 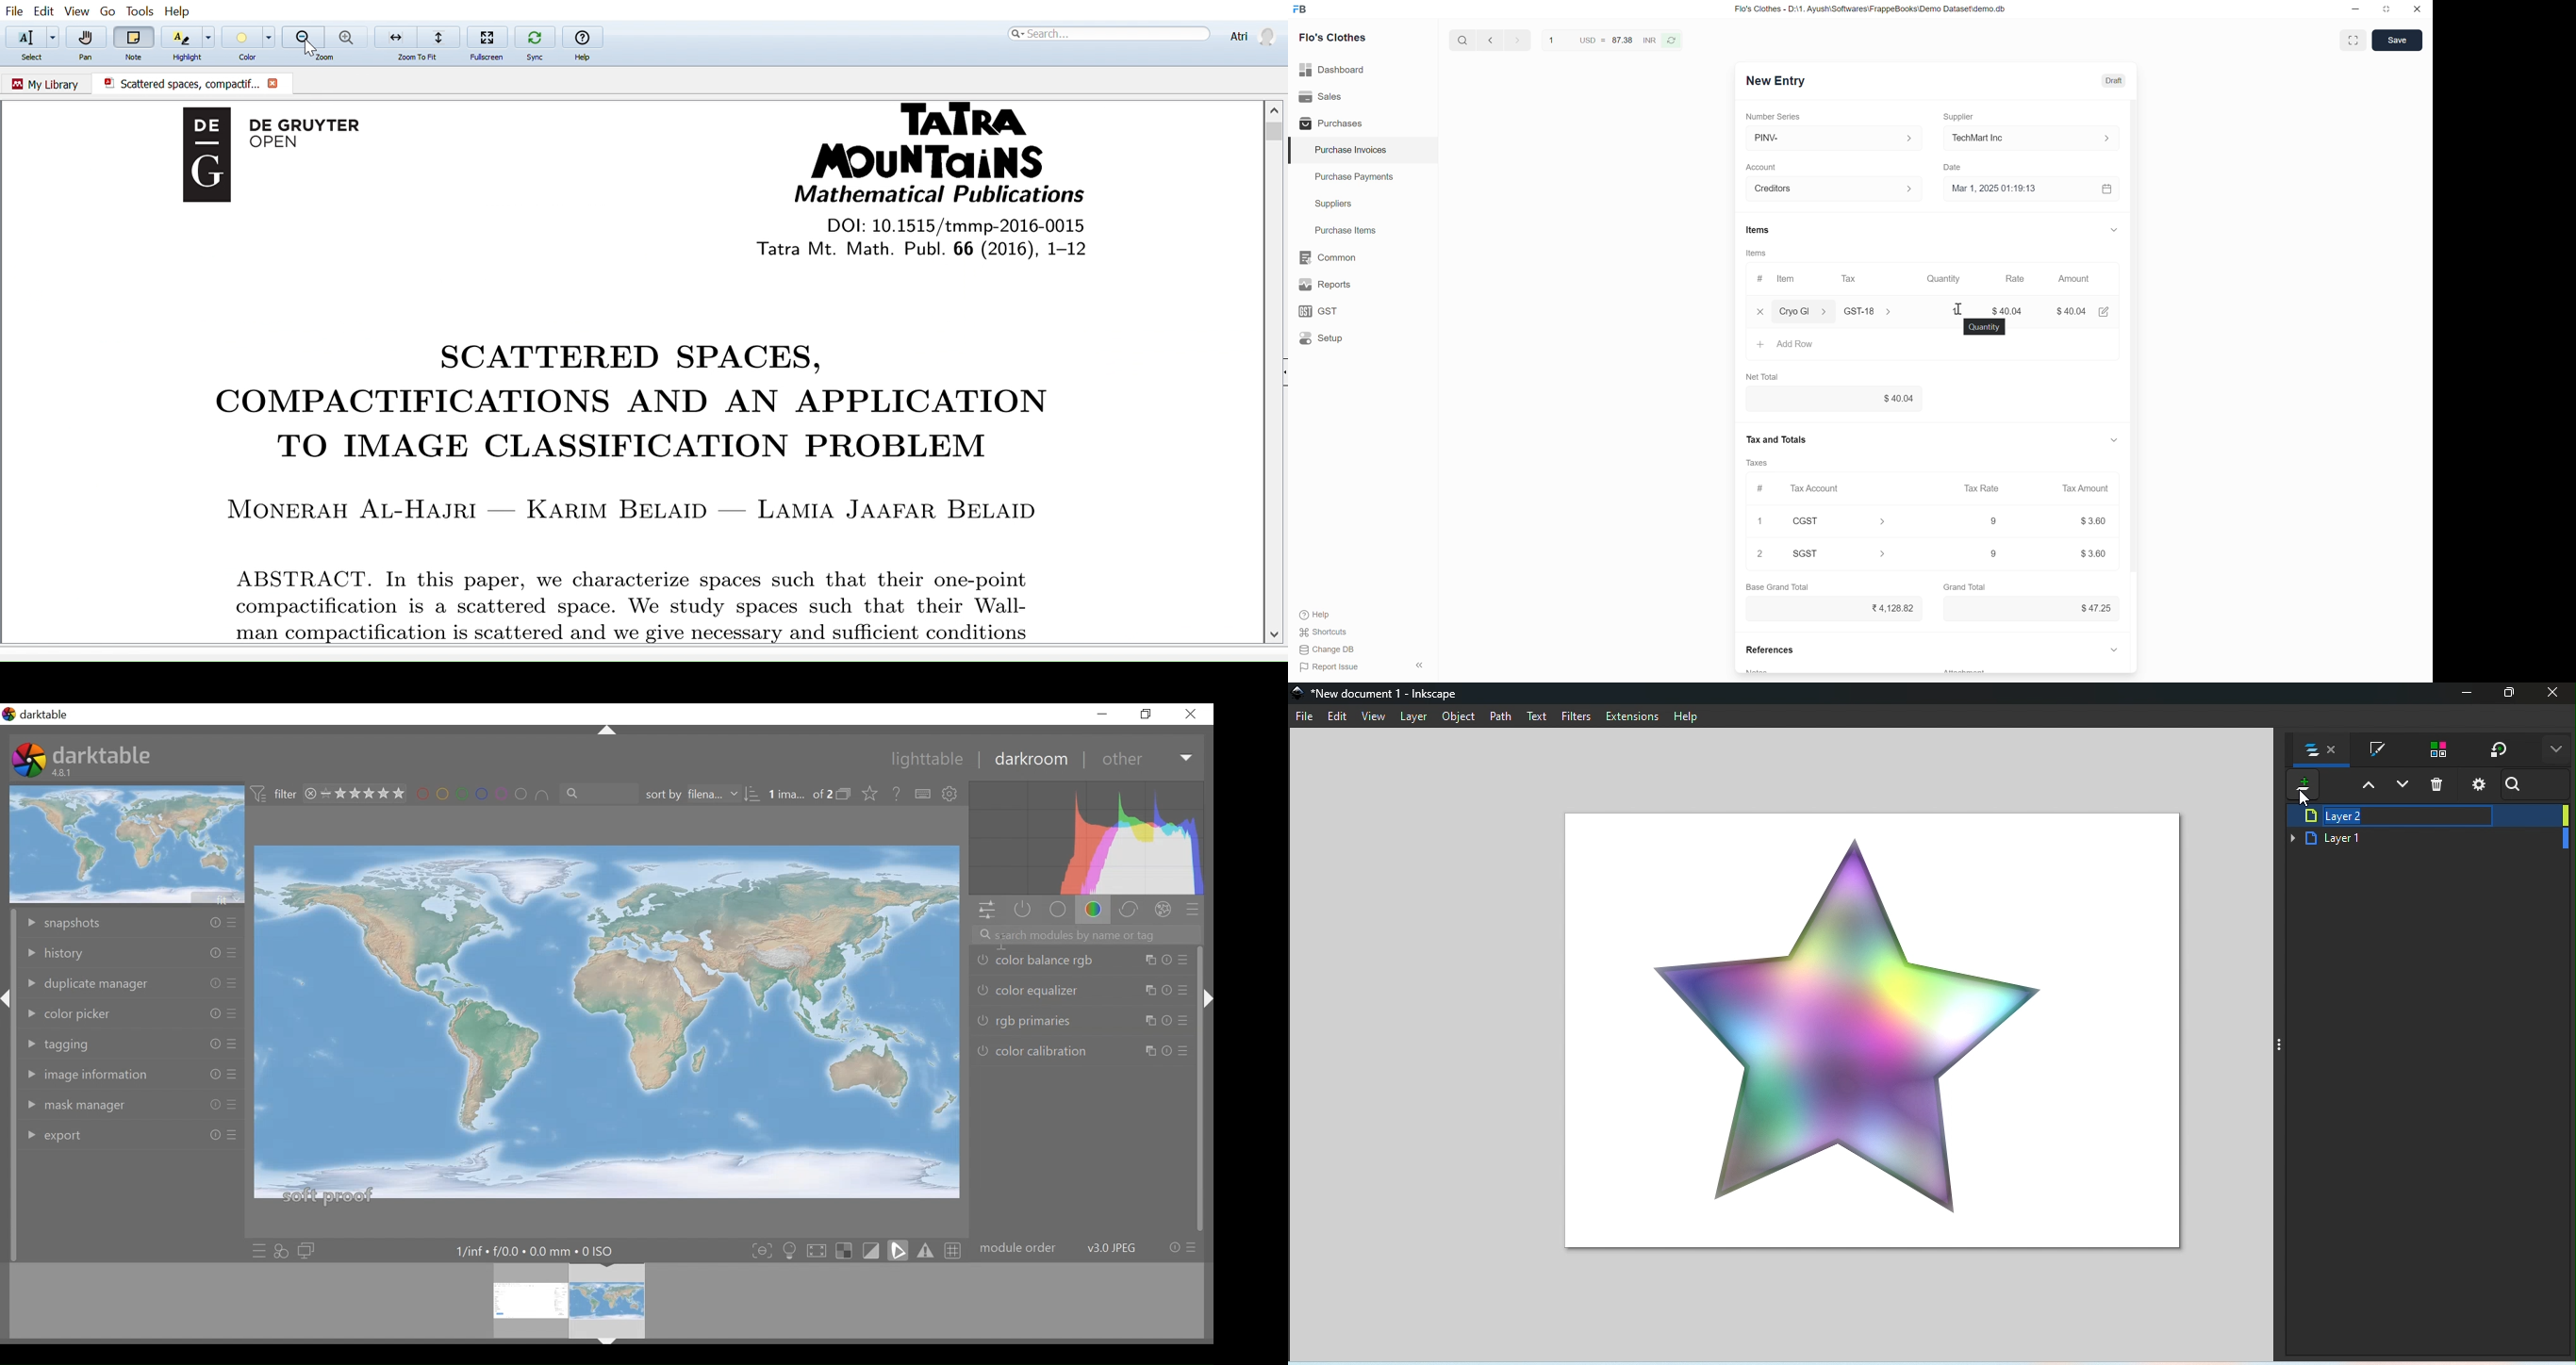 What do you see at coordinates (484, 58) in the screenshot?
I see `Fullscreen` at bounding box center [484, 58].